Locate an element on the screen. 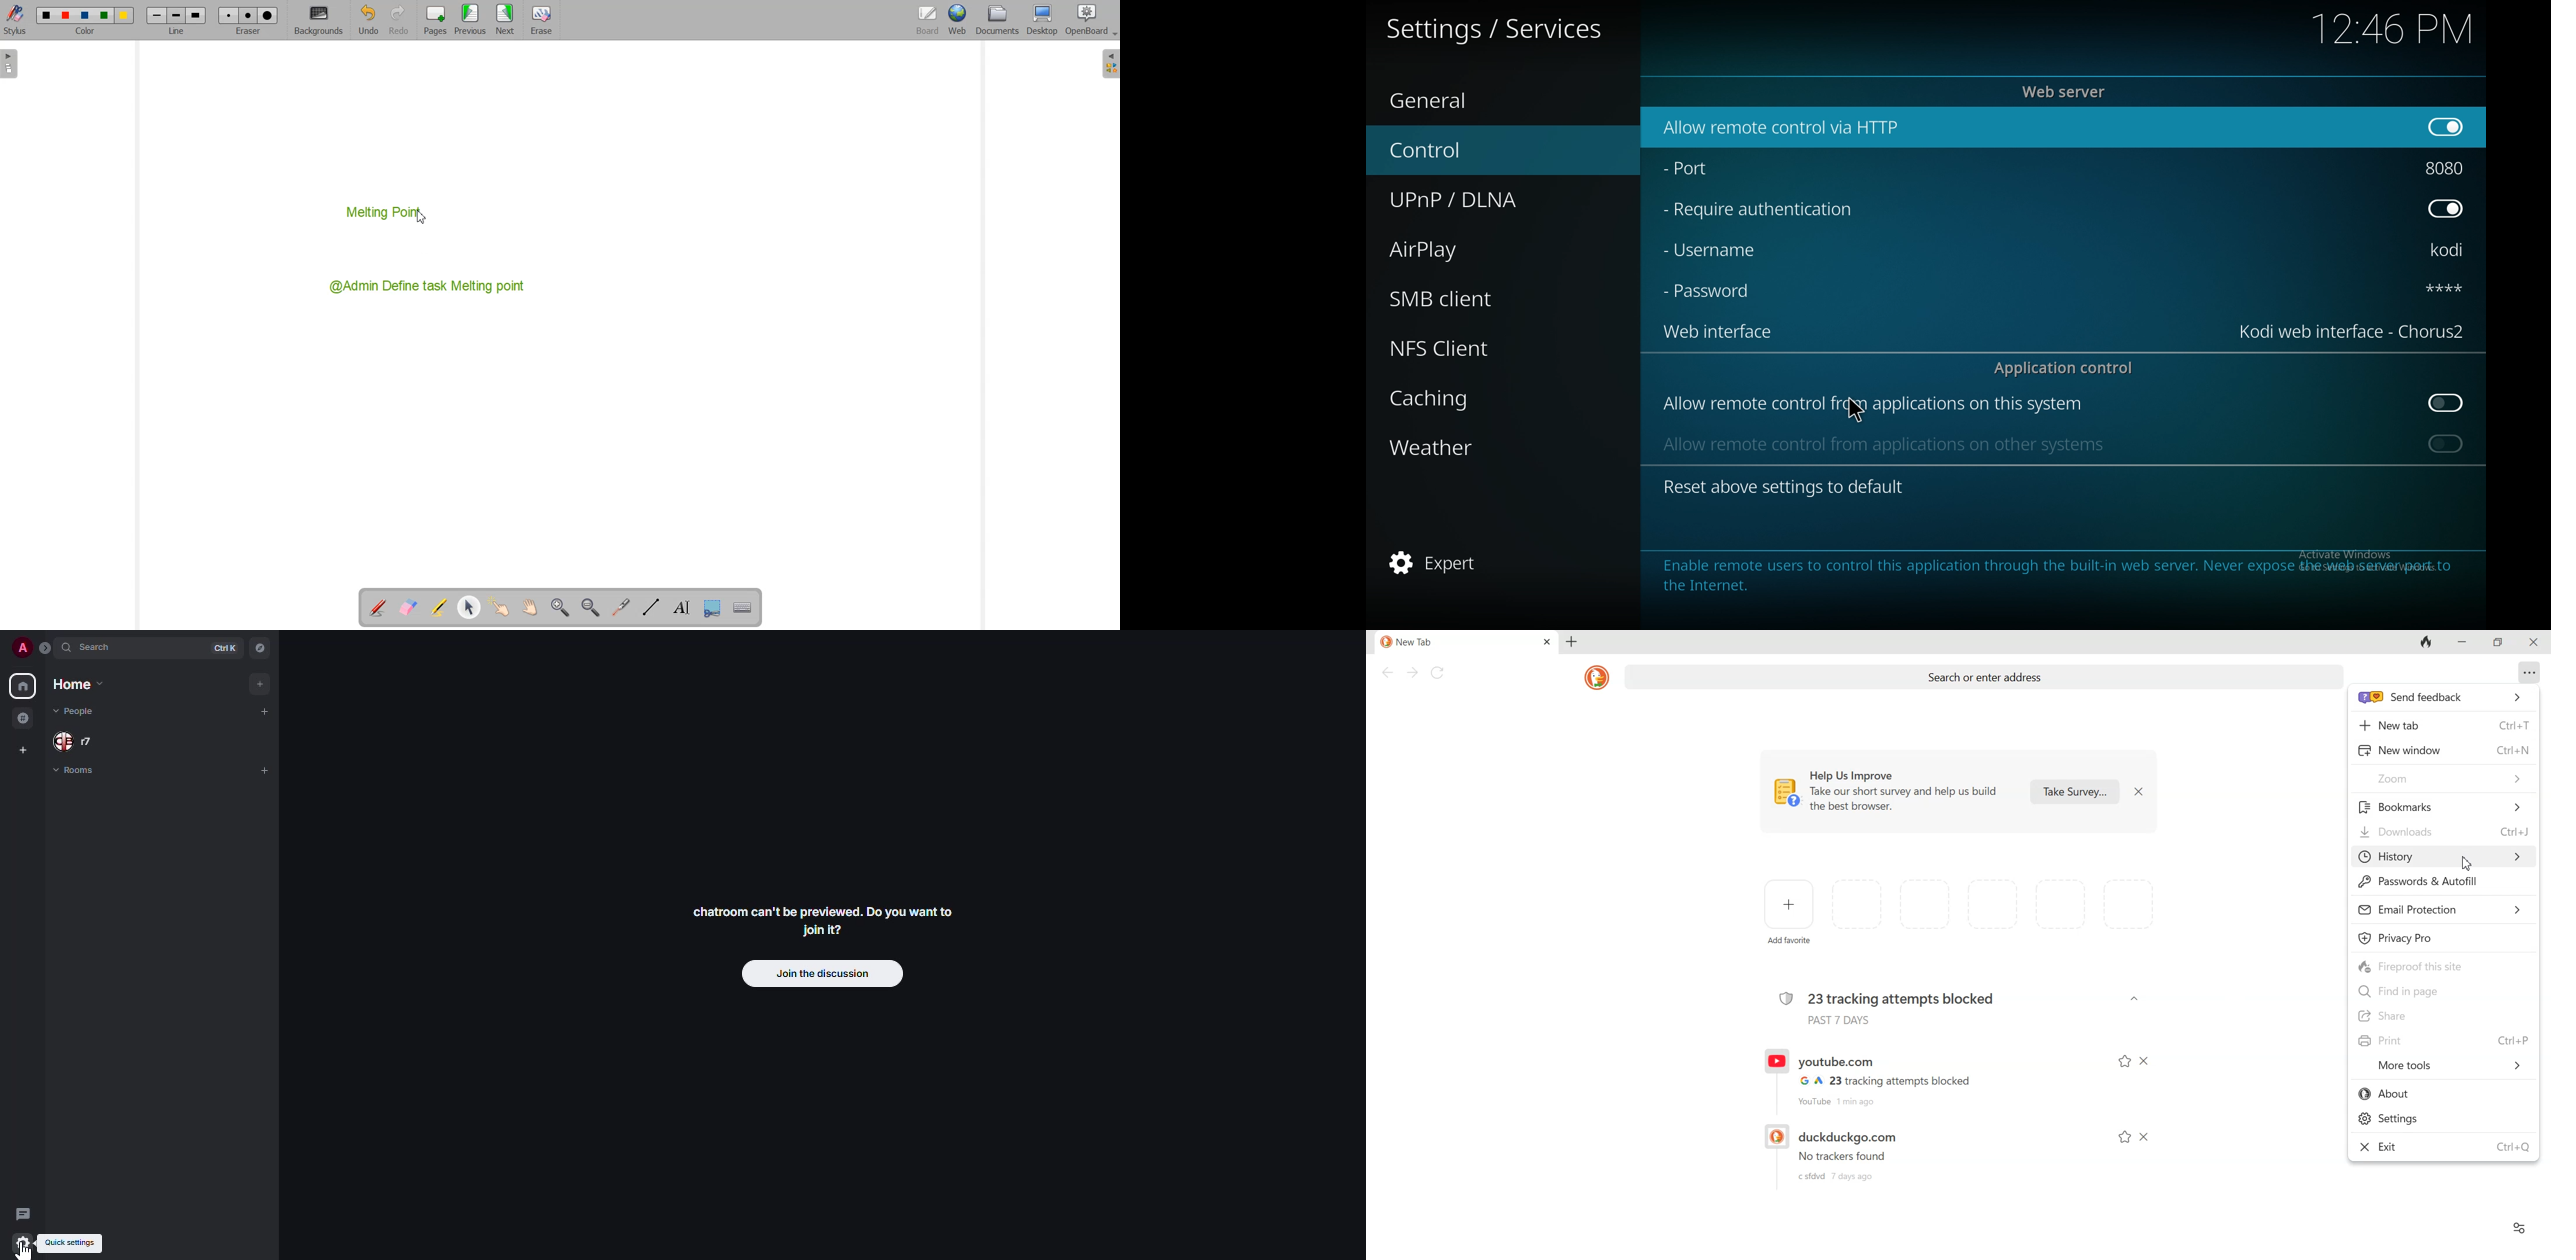 The height and width of the screenshot is (1260, 2576). About is located at coordinates (2445, 1093).